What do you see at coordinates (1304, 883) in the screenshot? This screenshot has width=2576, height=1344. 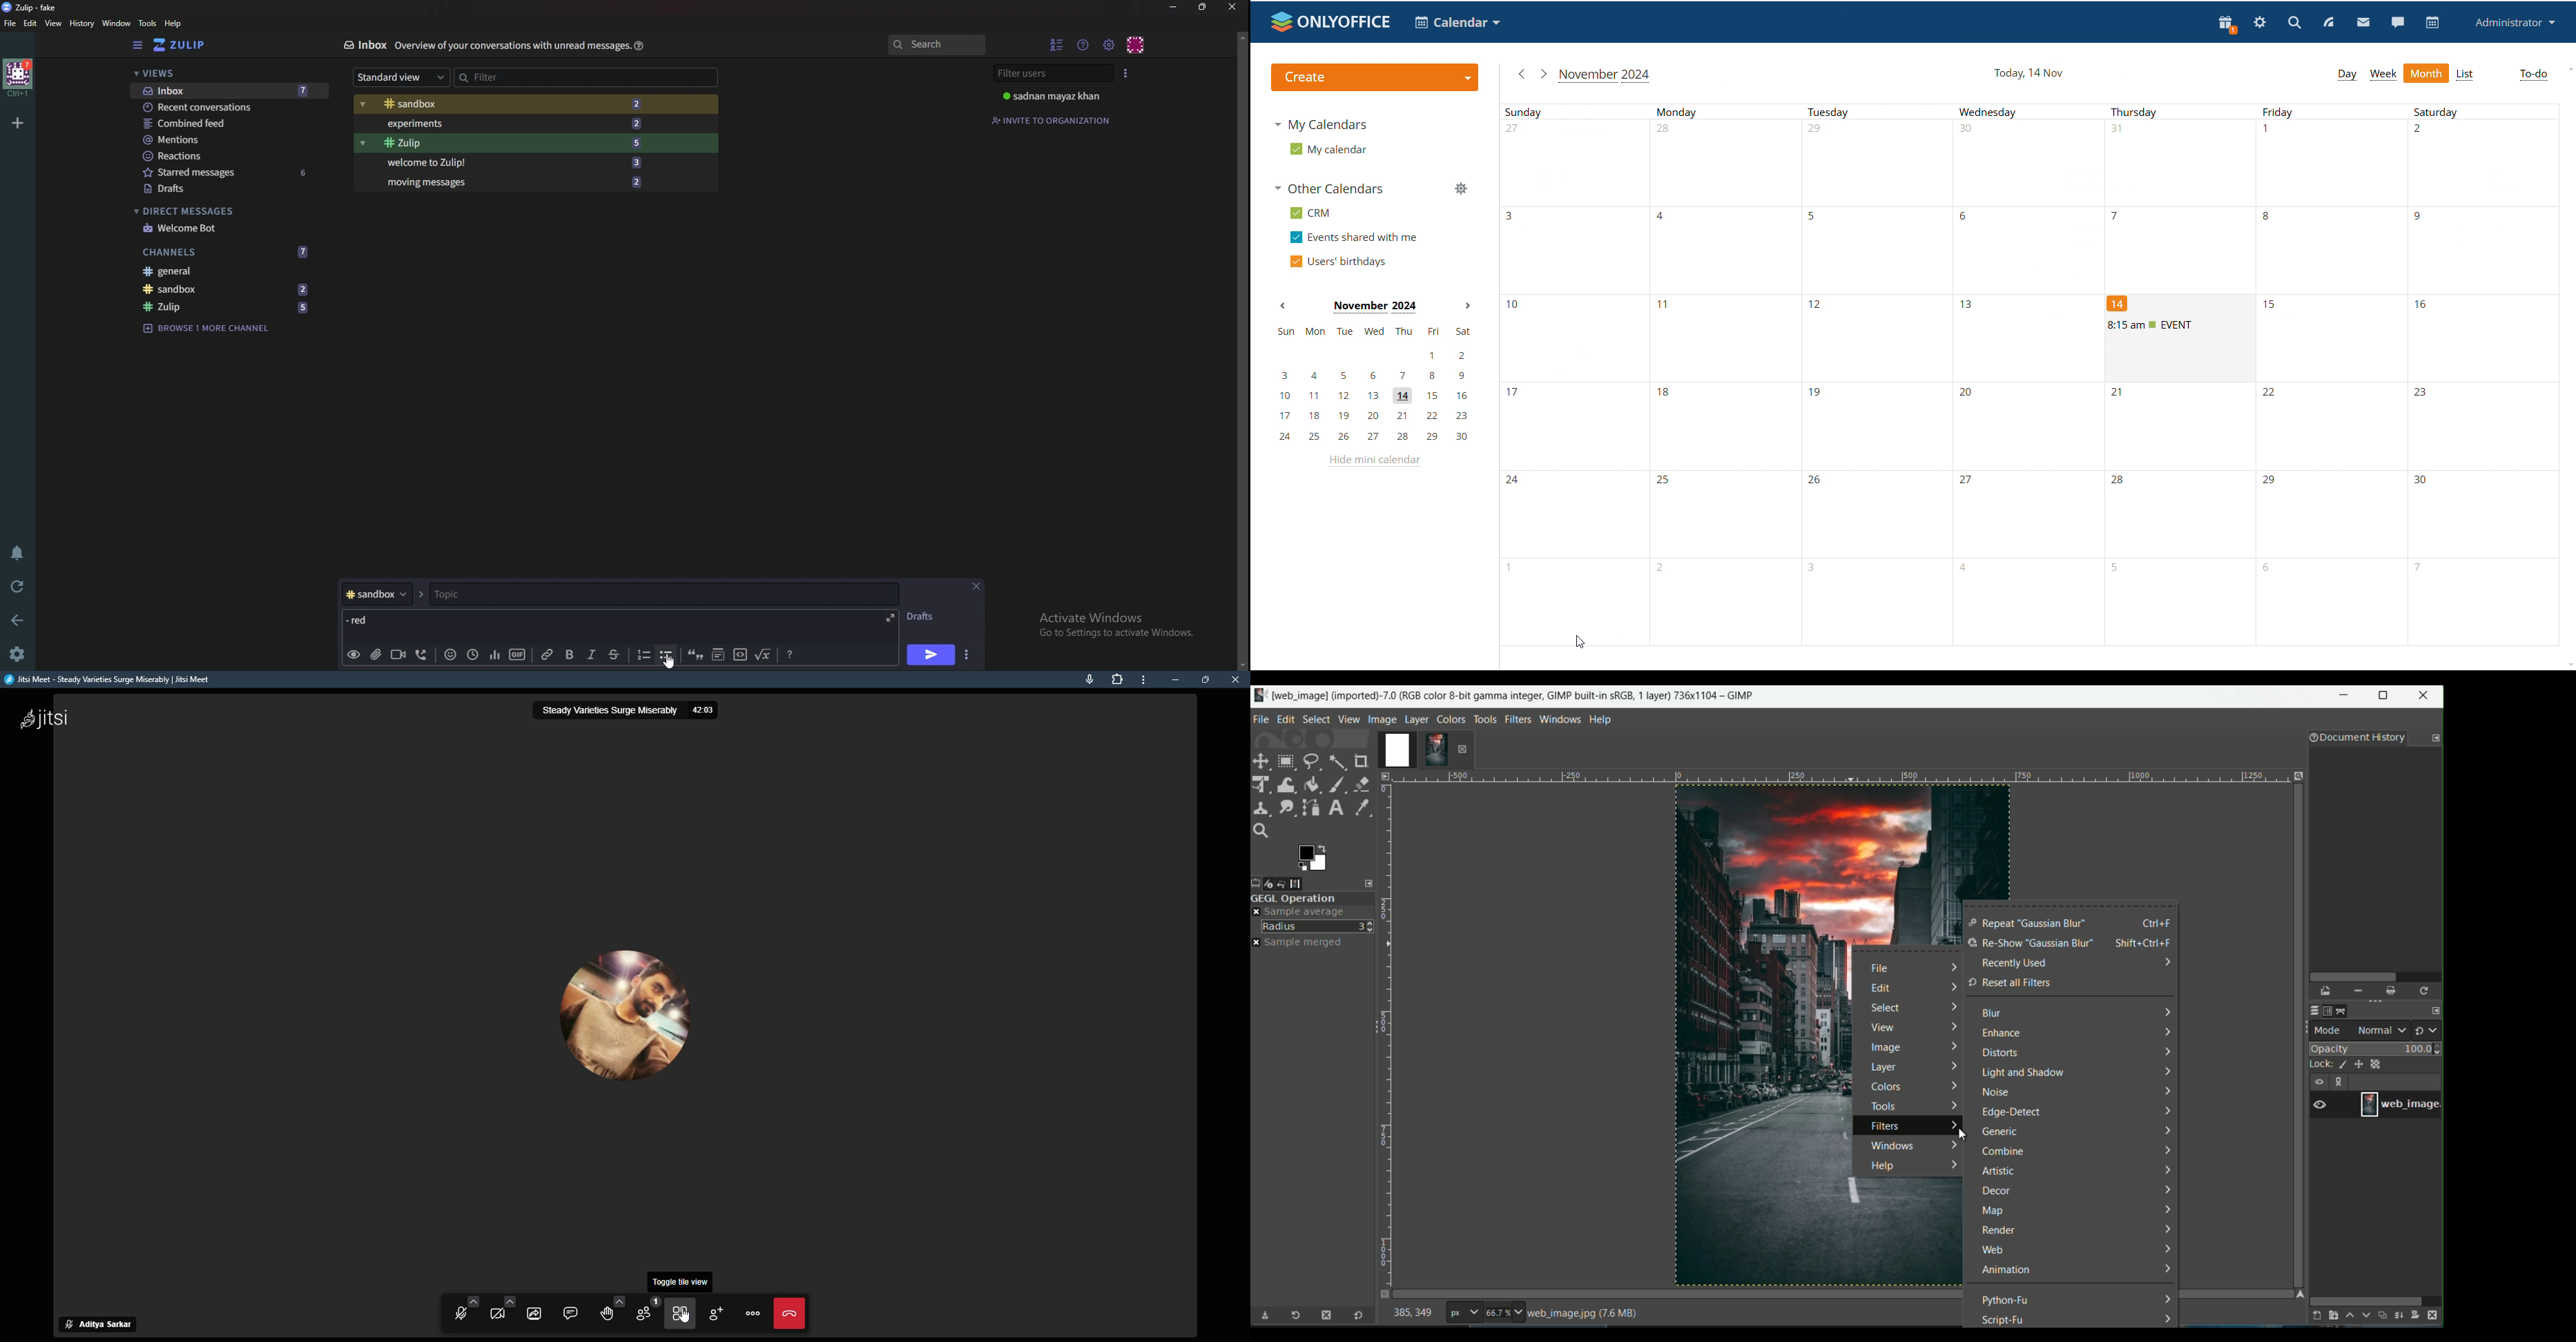 I see `images` at bounding box center [1304, 883].